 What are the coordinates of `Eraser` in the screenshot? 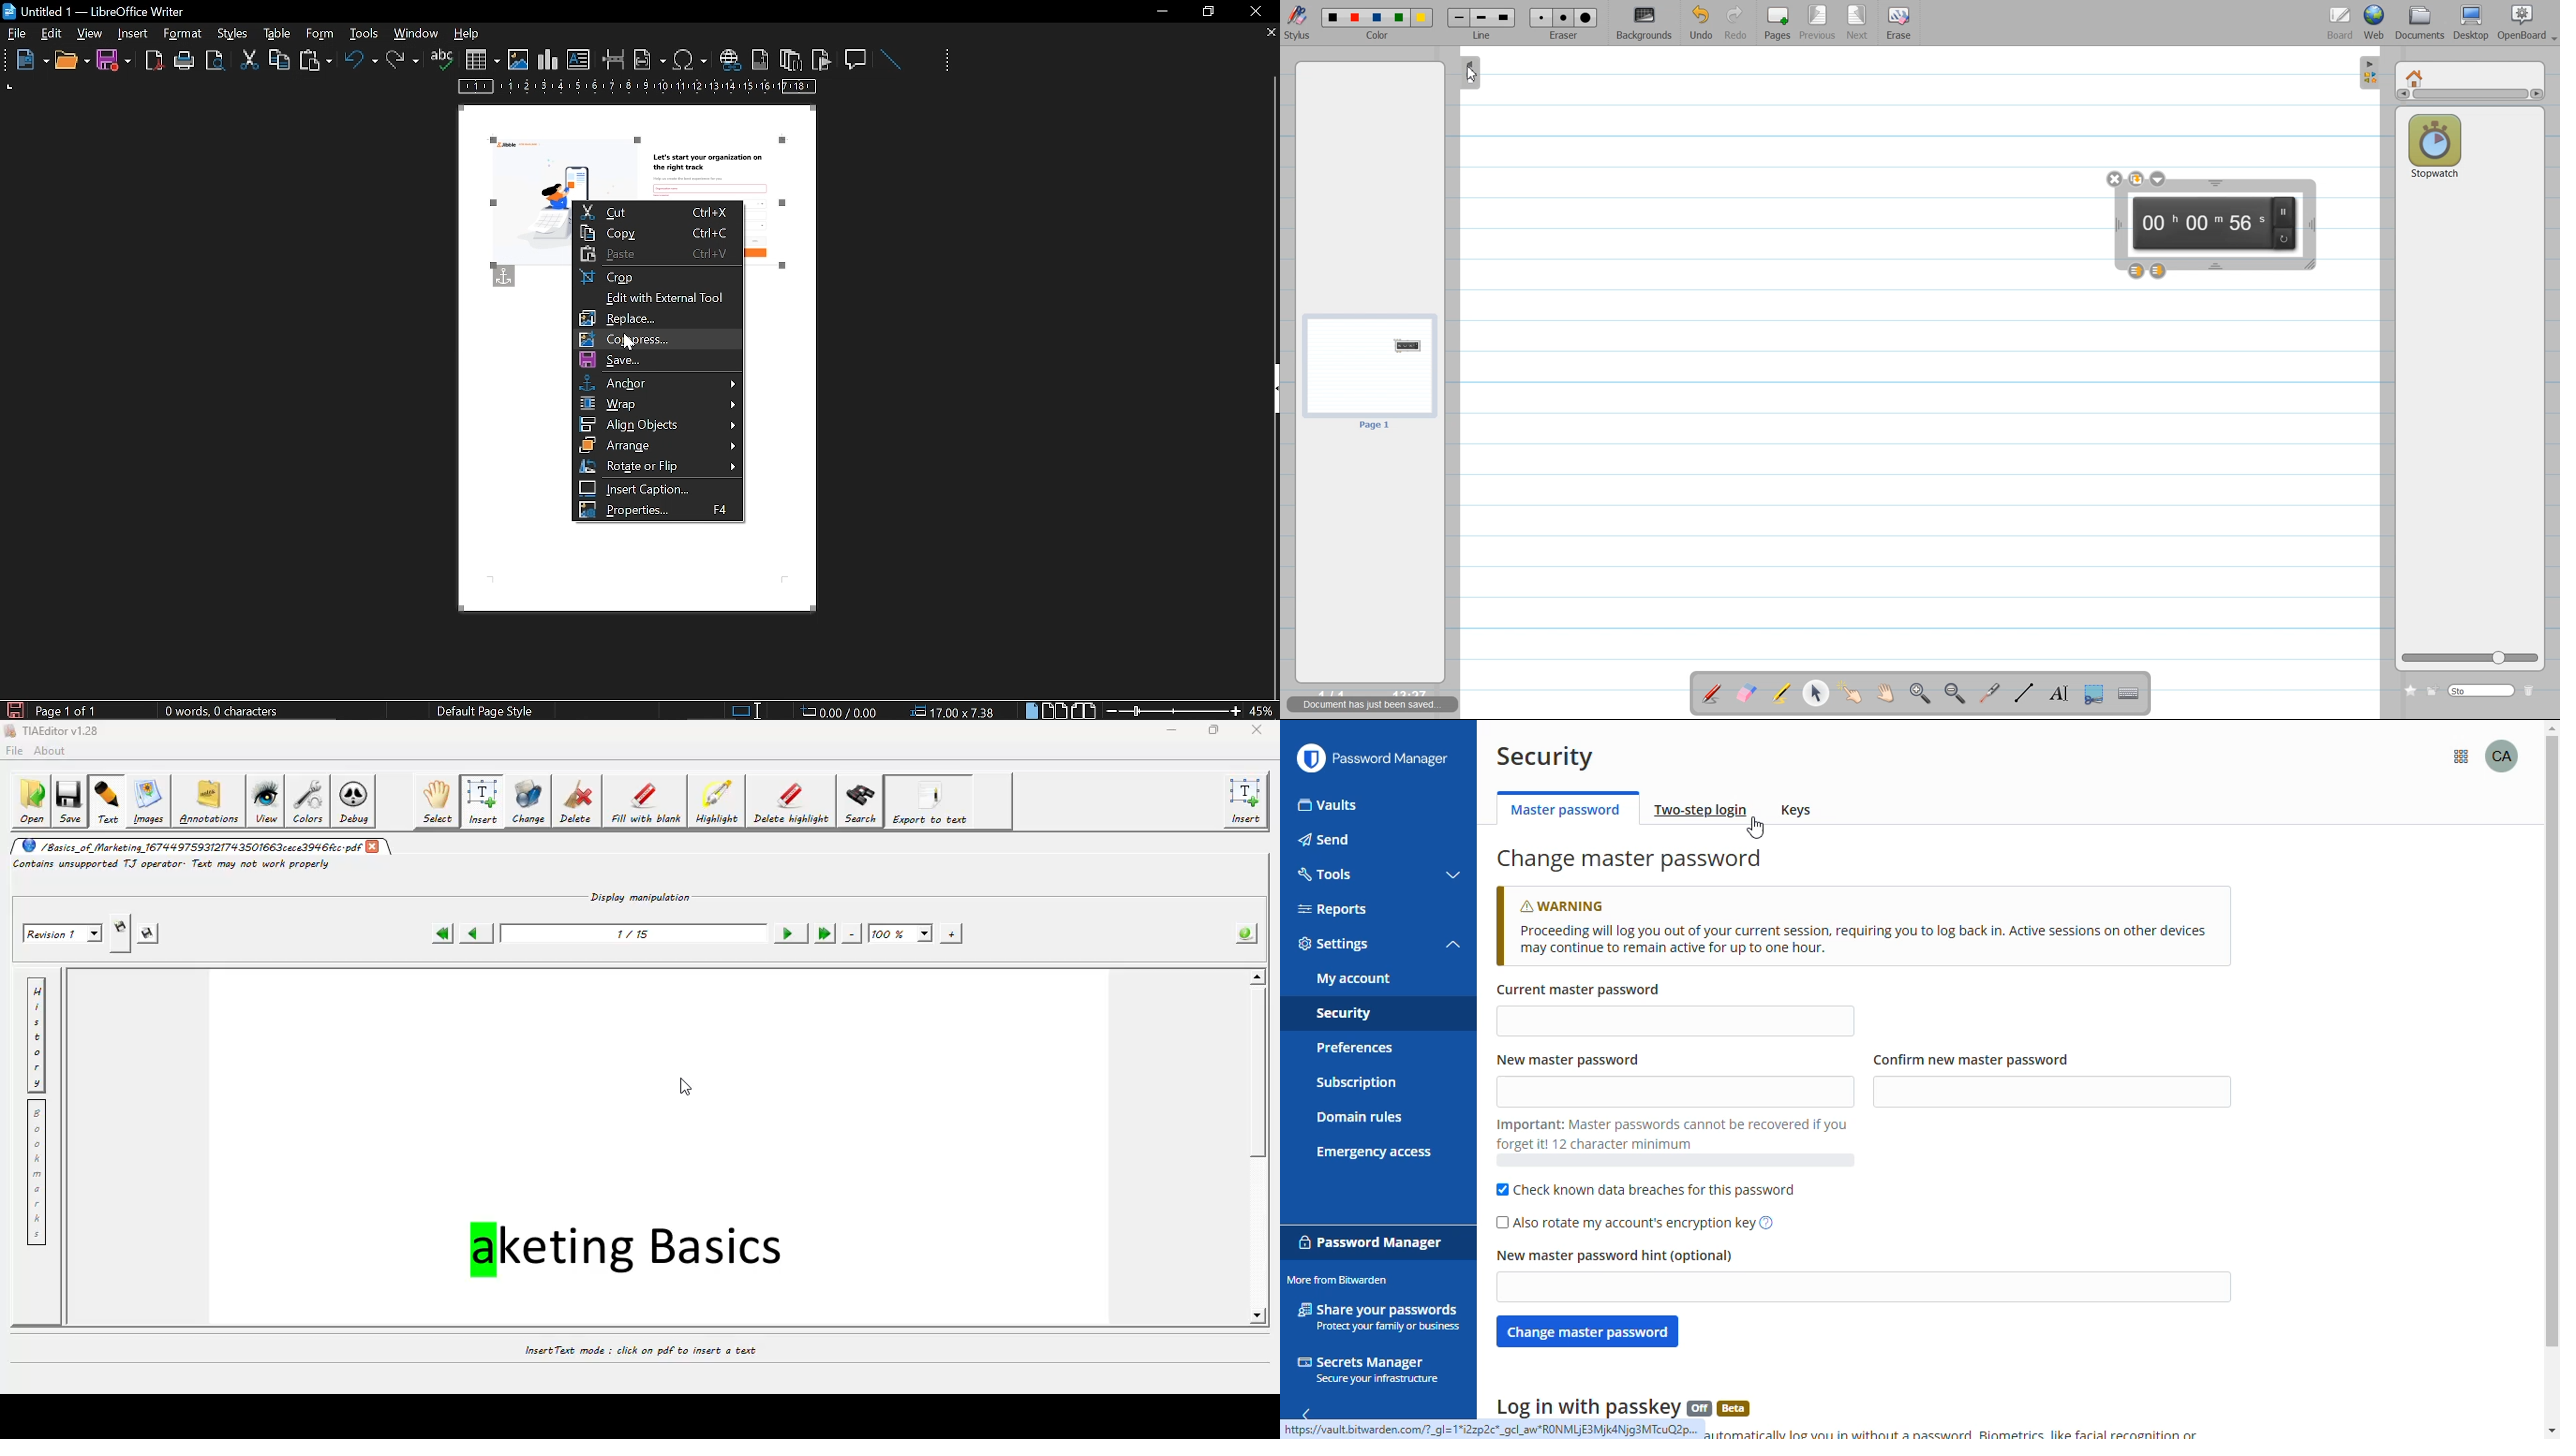 It's located at (1564, 23).